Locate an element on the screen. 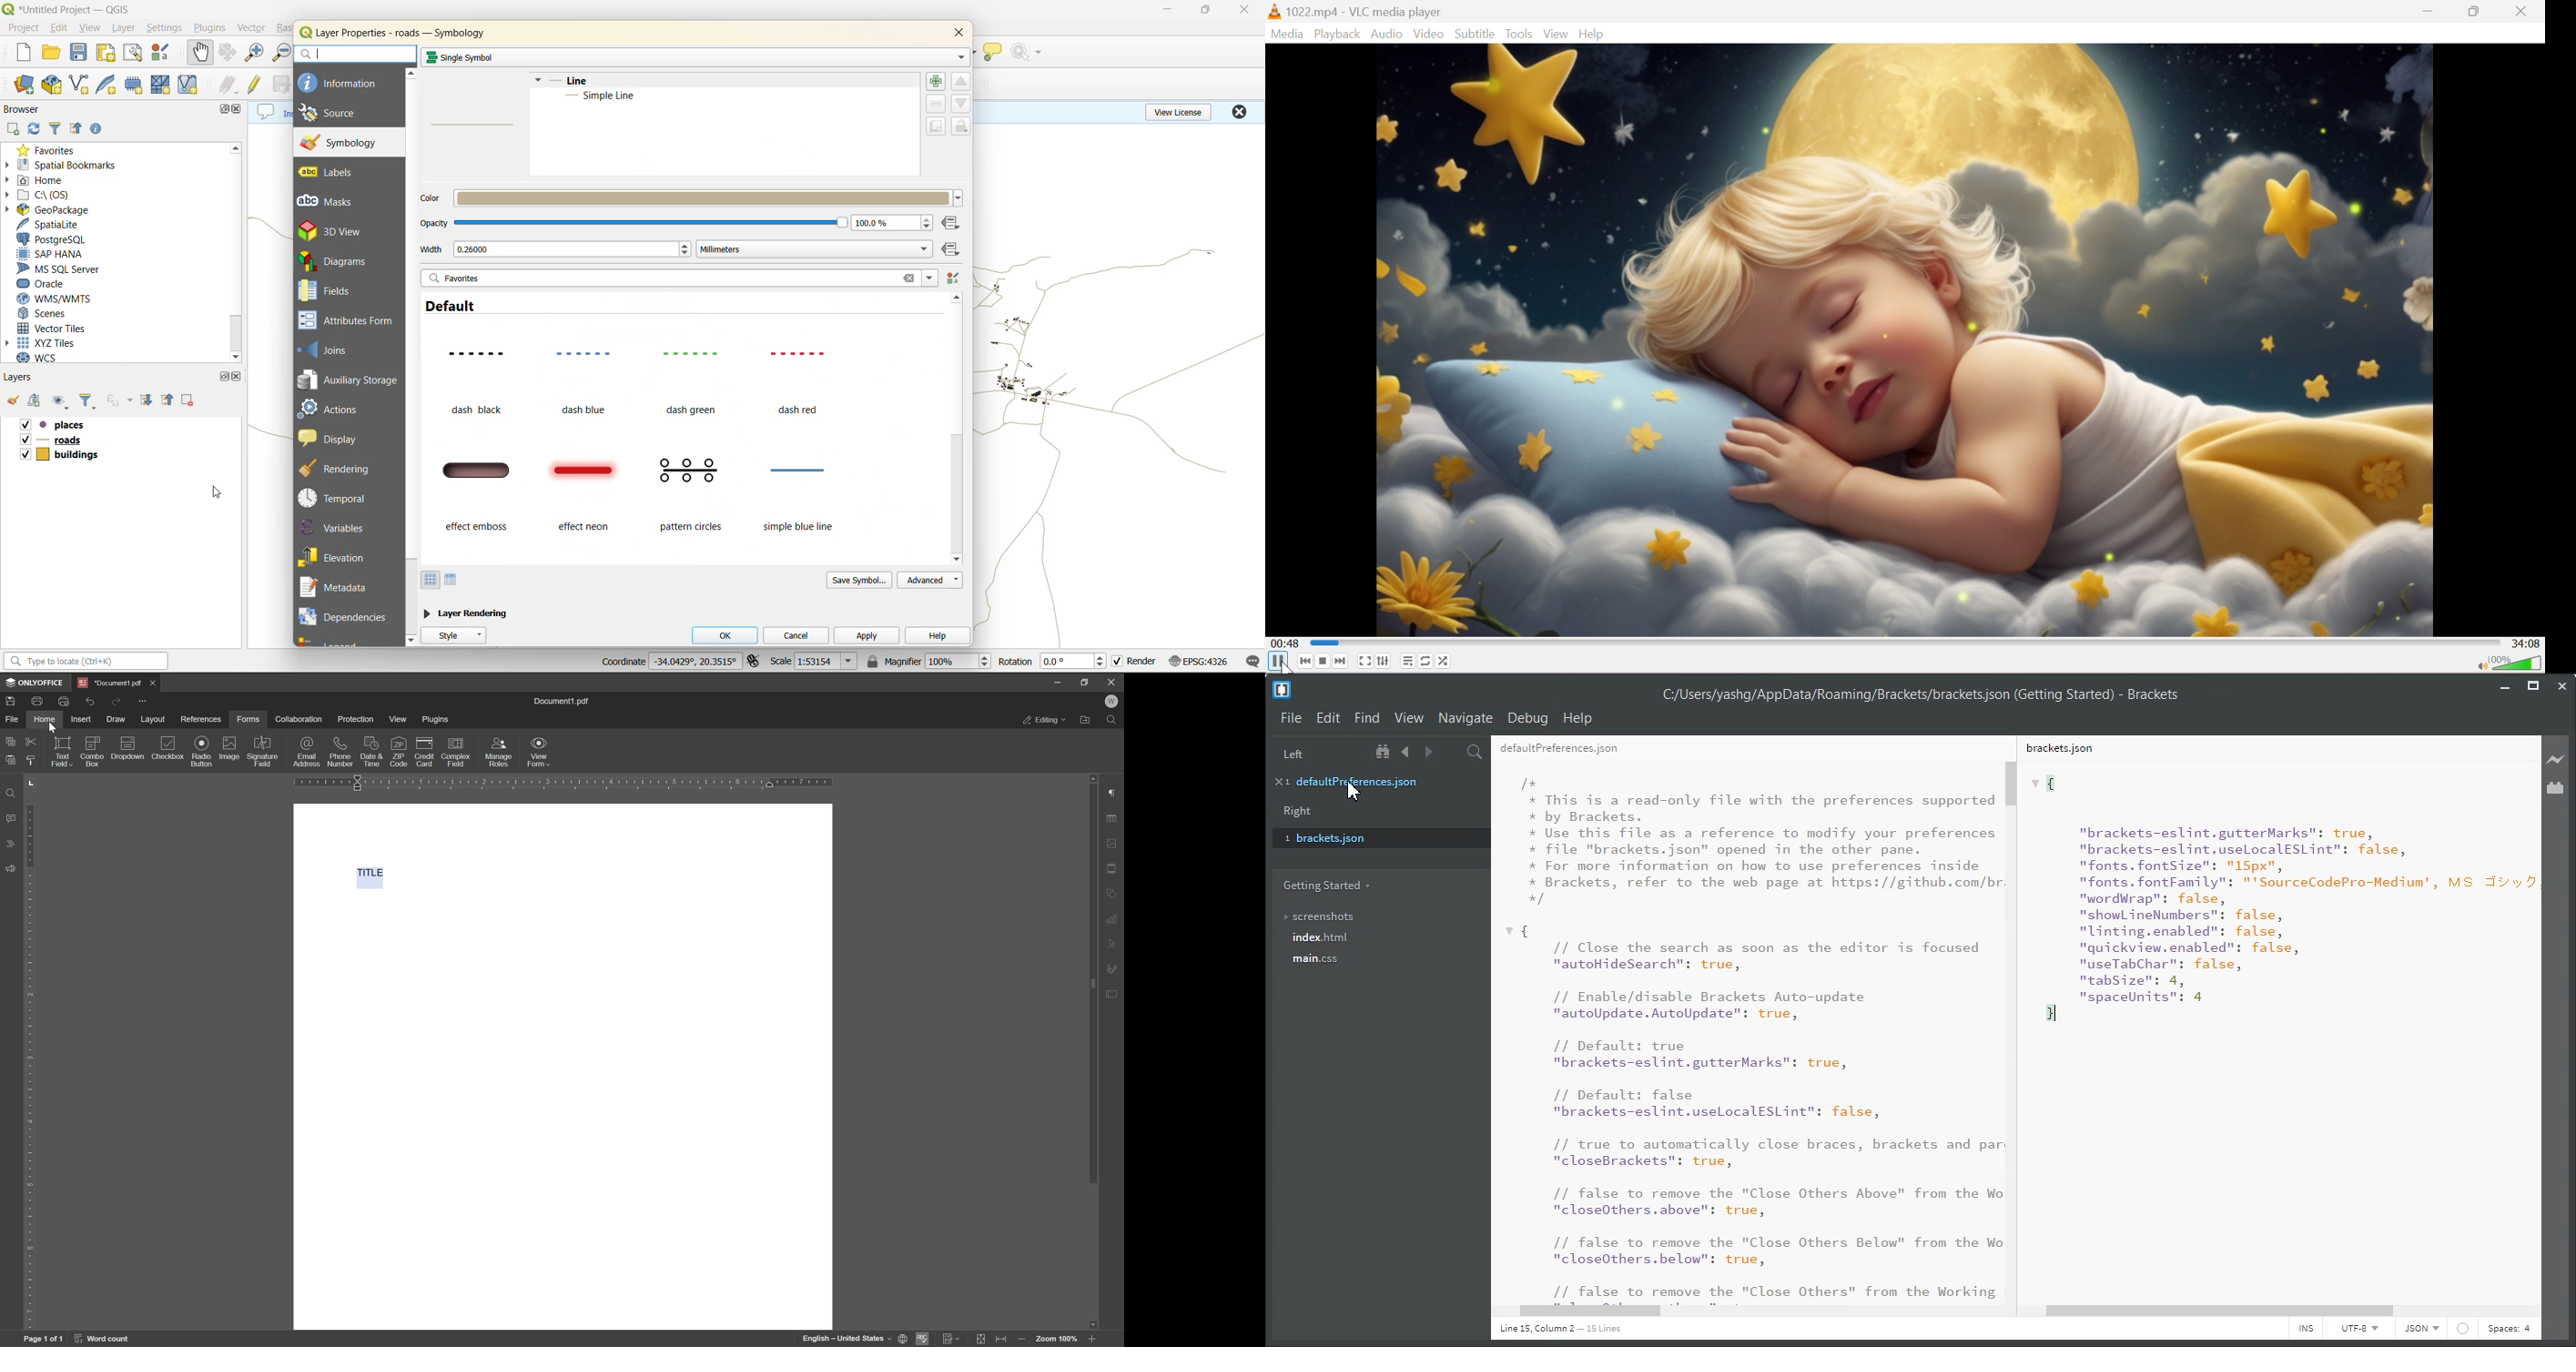 This screenshot has width=2576, height=1372. Horizontal Scroll Bar is located at coordinates (1744, 1312).